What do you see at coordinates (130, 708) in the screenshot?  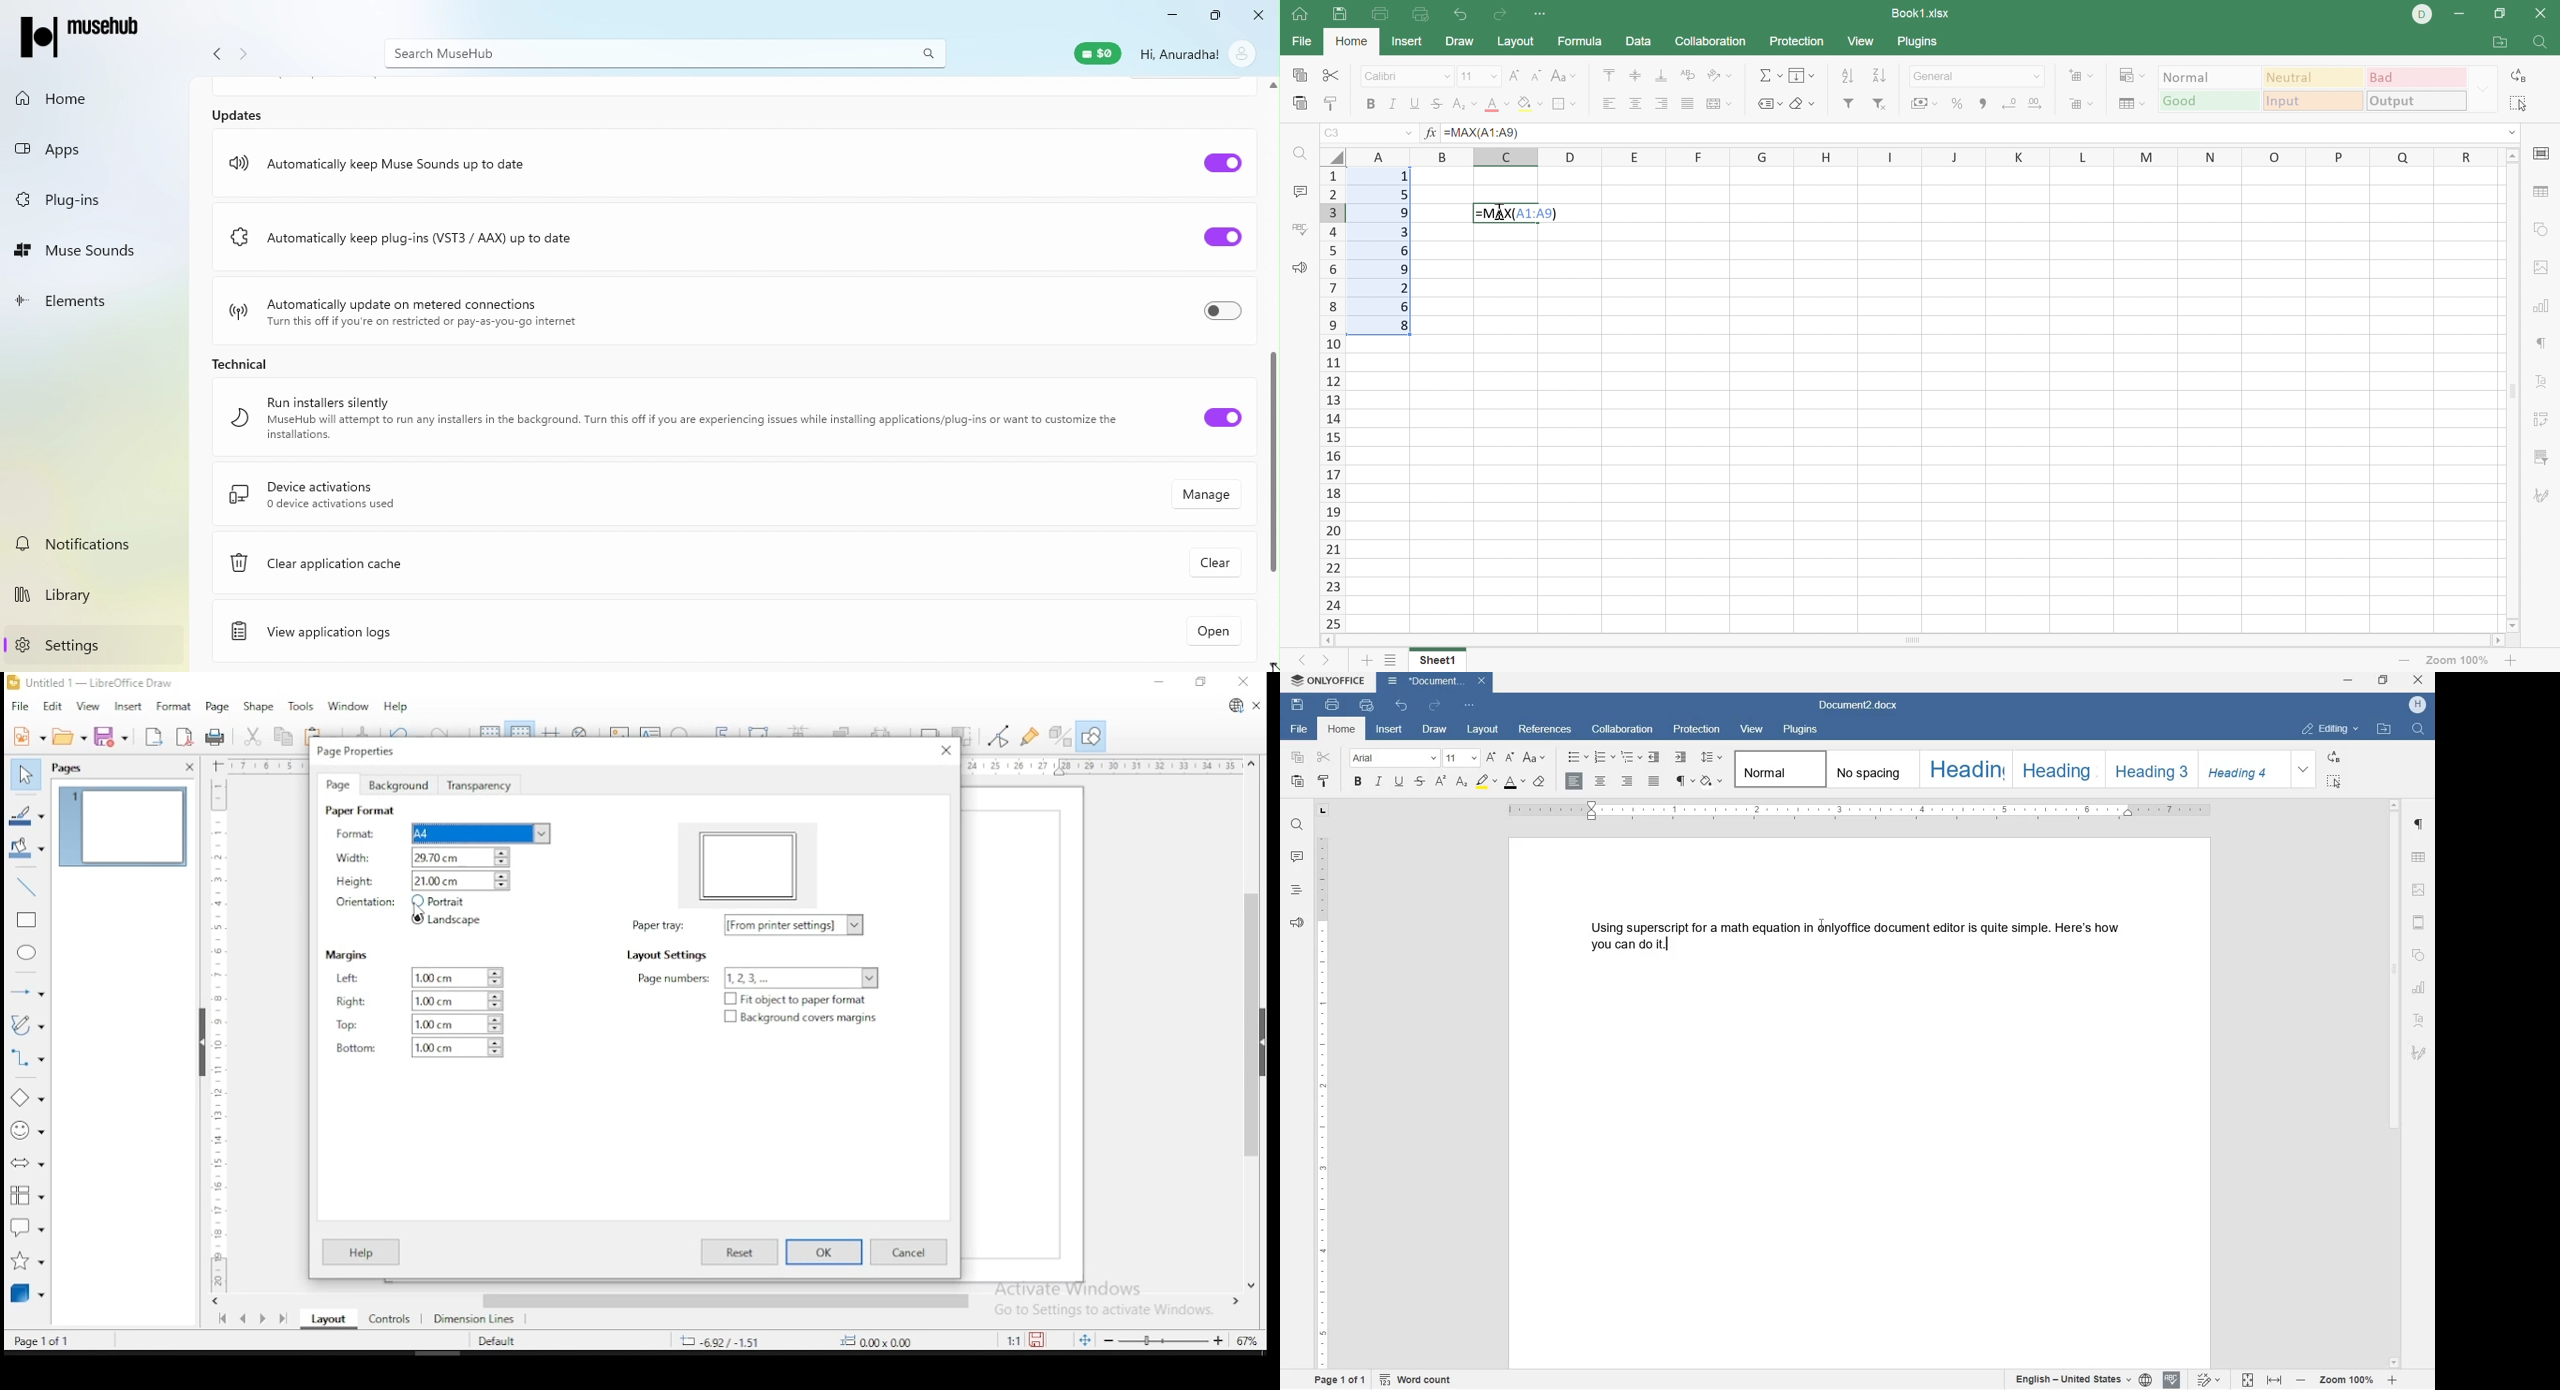 I see `insert` at bounding box center [130, 708].